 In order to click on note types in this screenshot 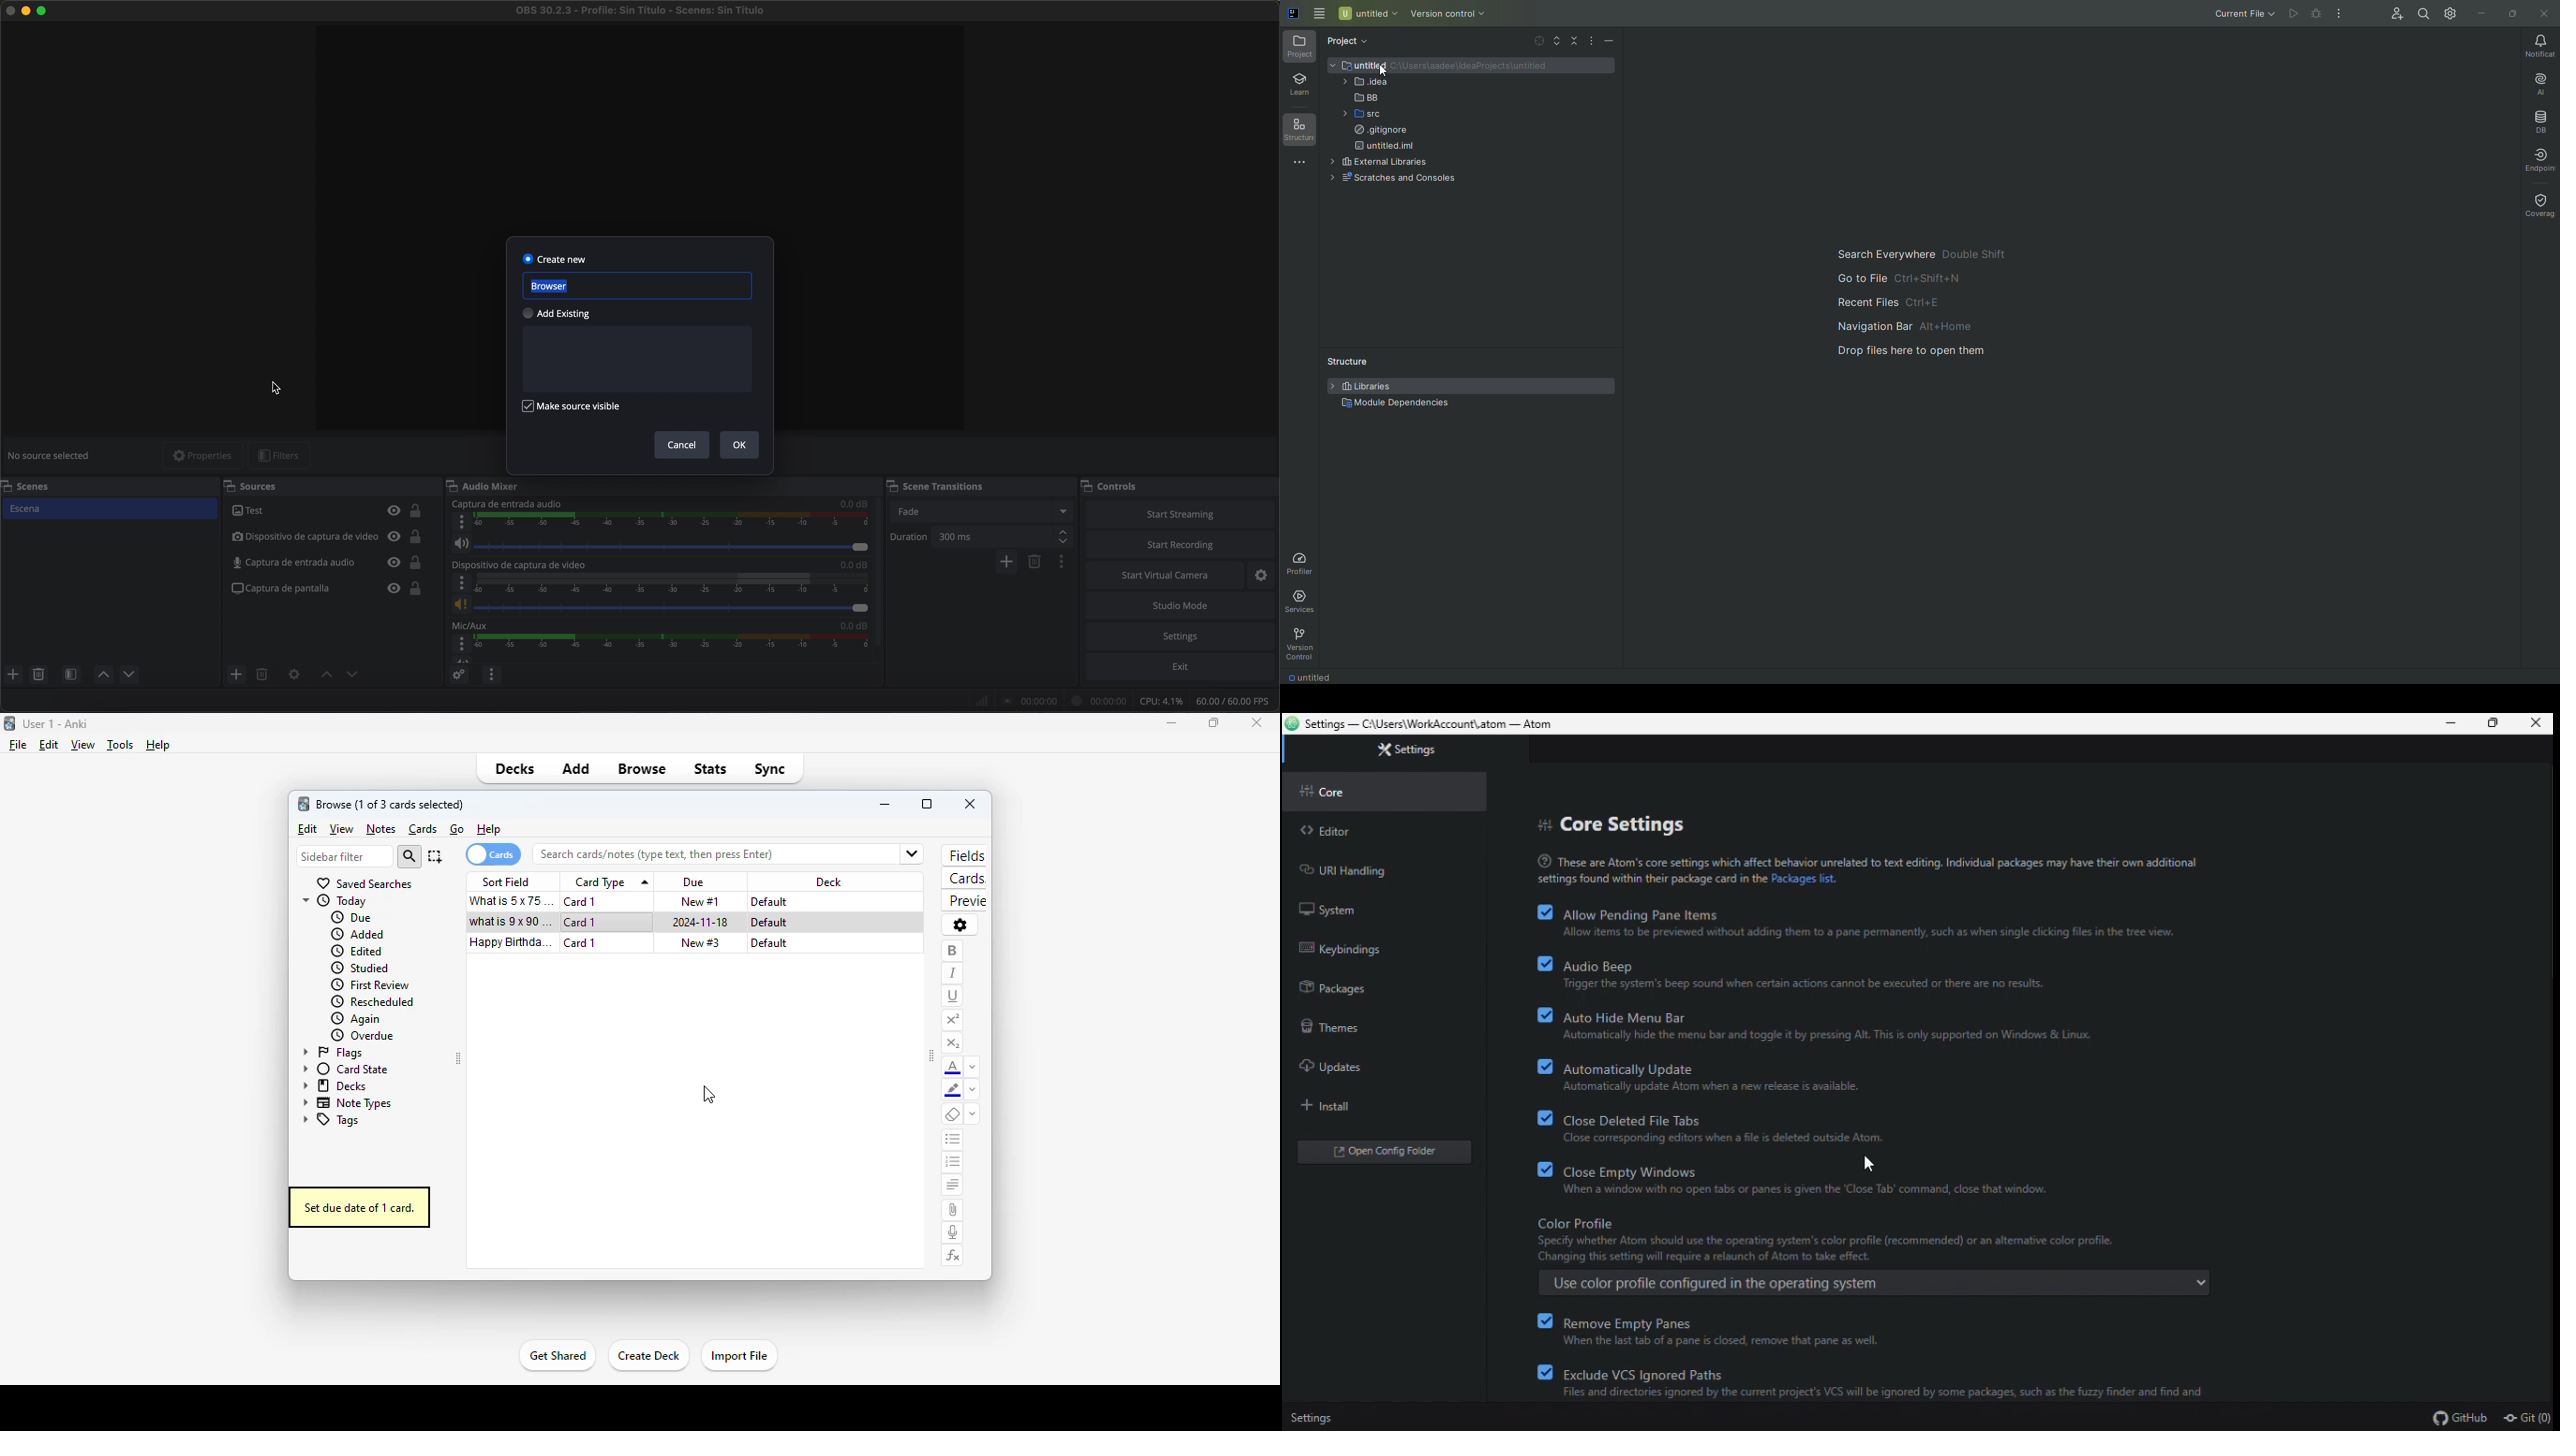, I will do `click(345, 1104)`.